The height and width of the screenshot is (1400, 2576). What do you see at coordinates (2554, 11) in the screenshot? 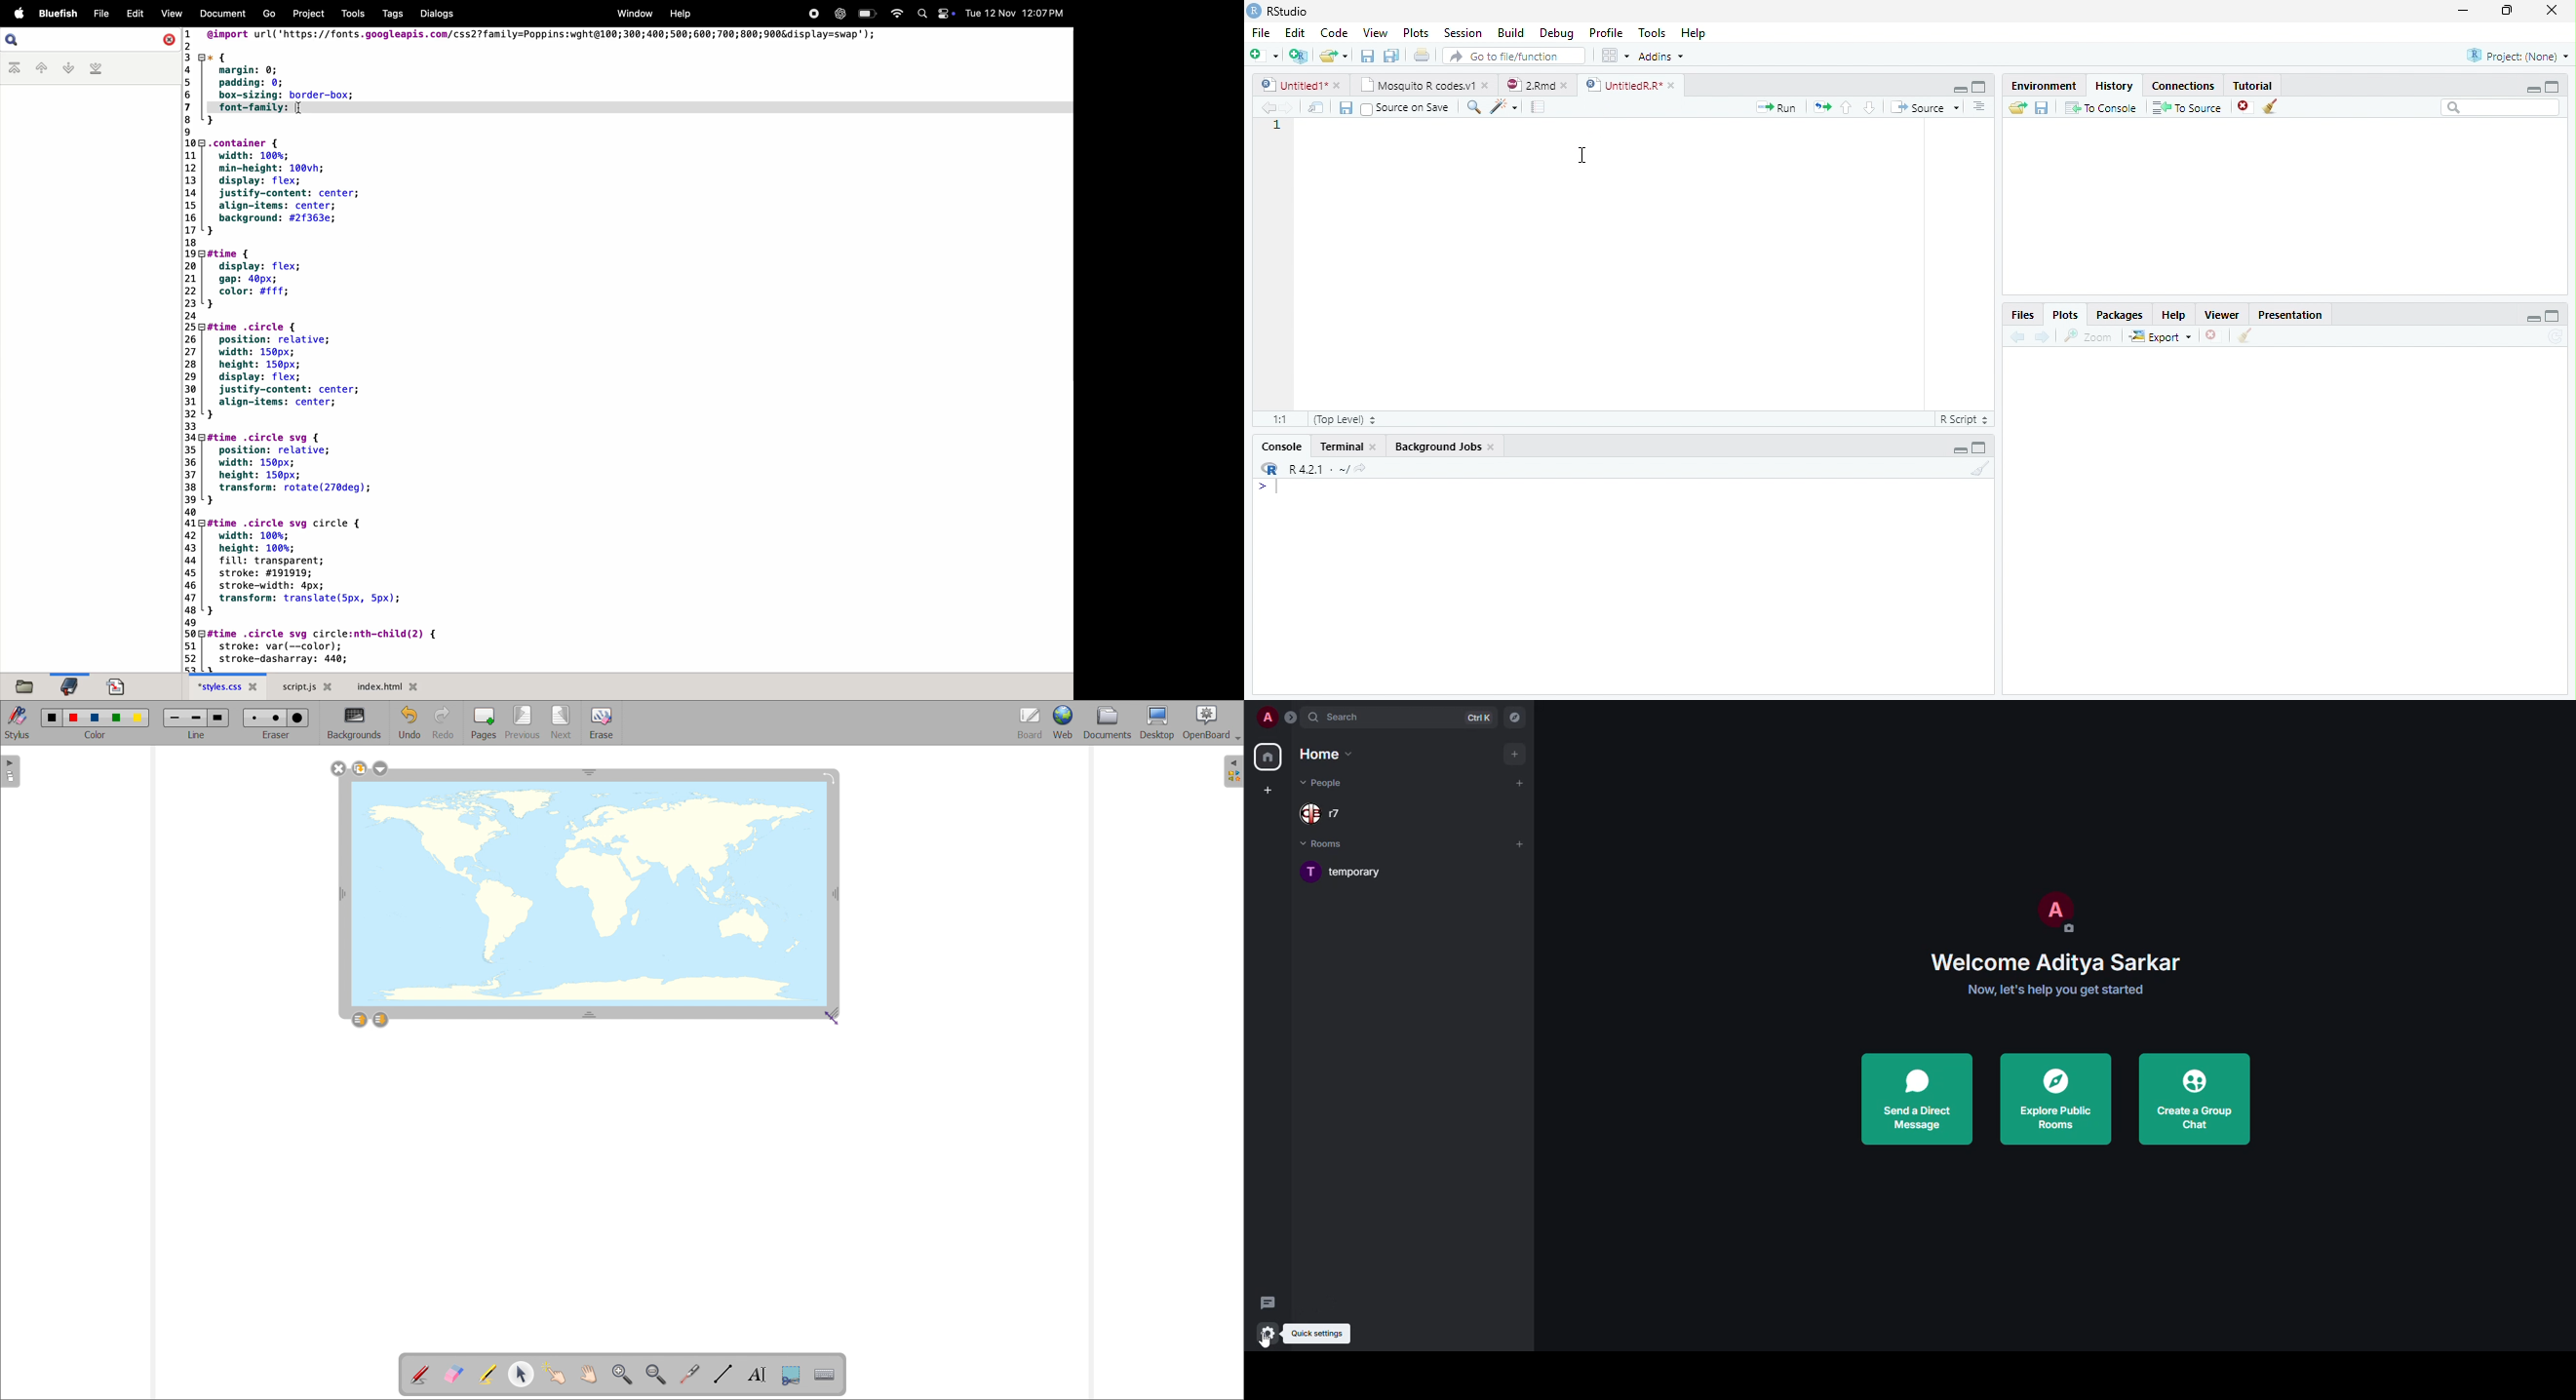
I see `Close` at bounding box center [2554, 11].